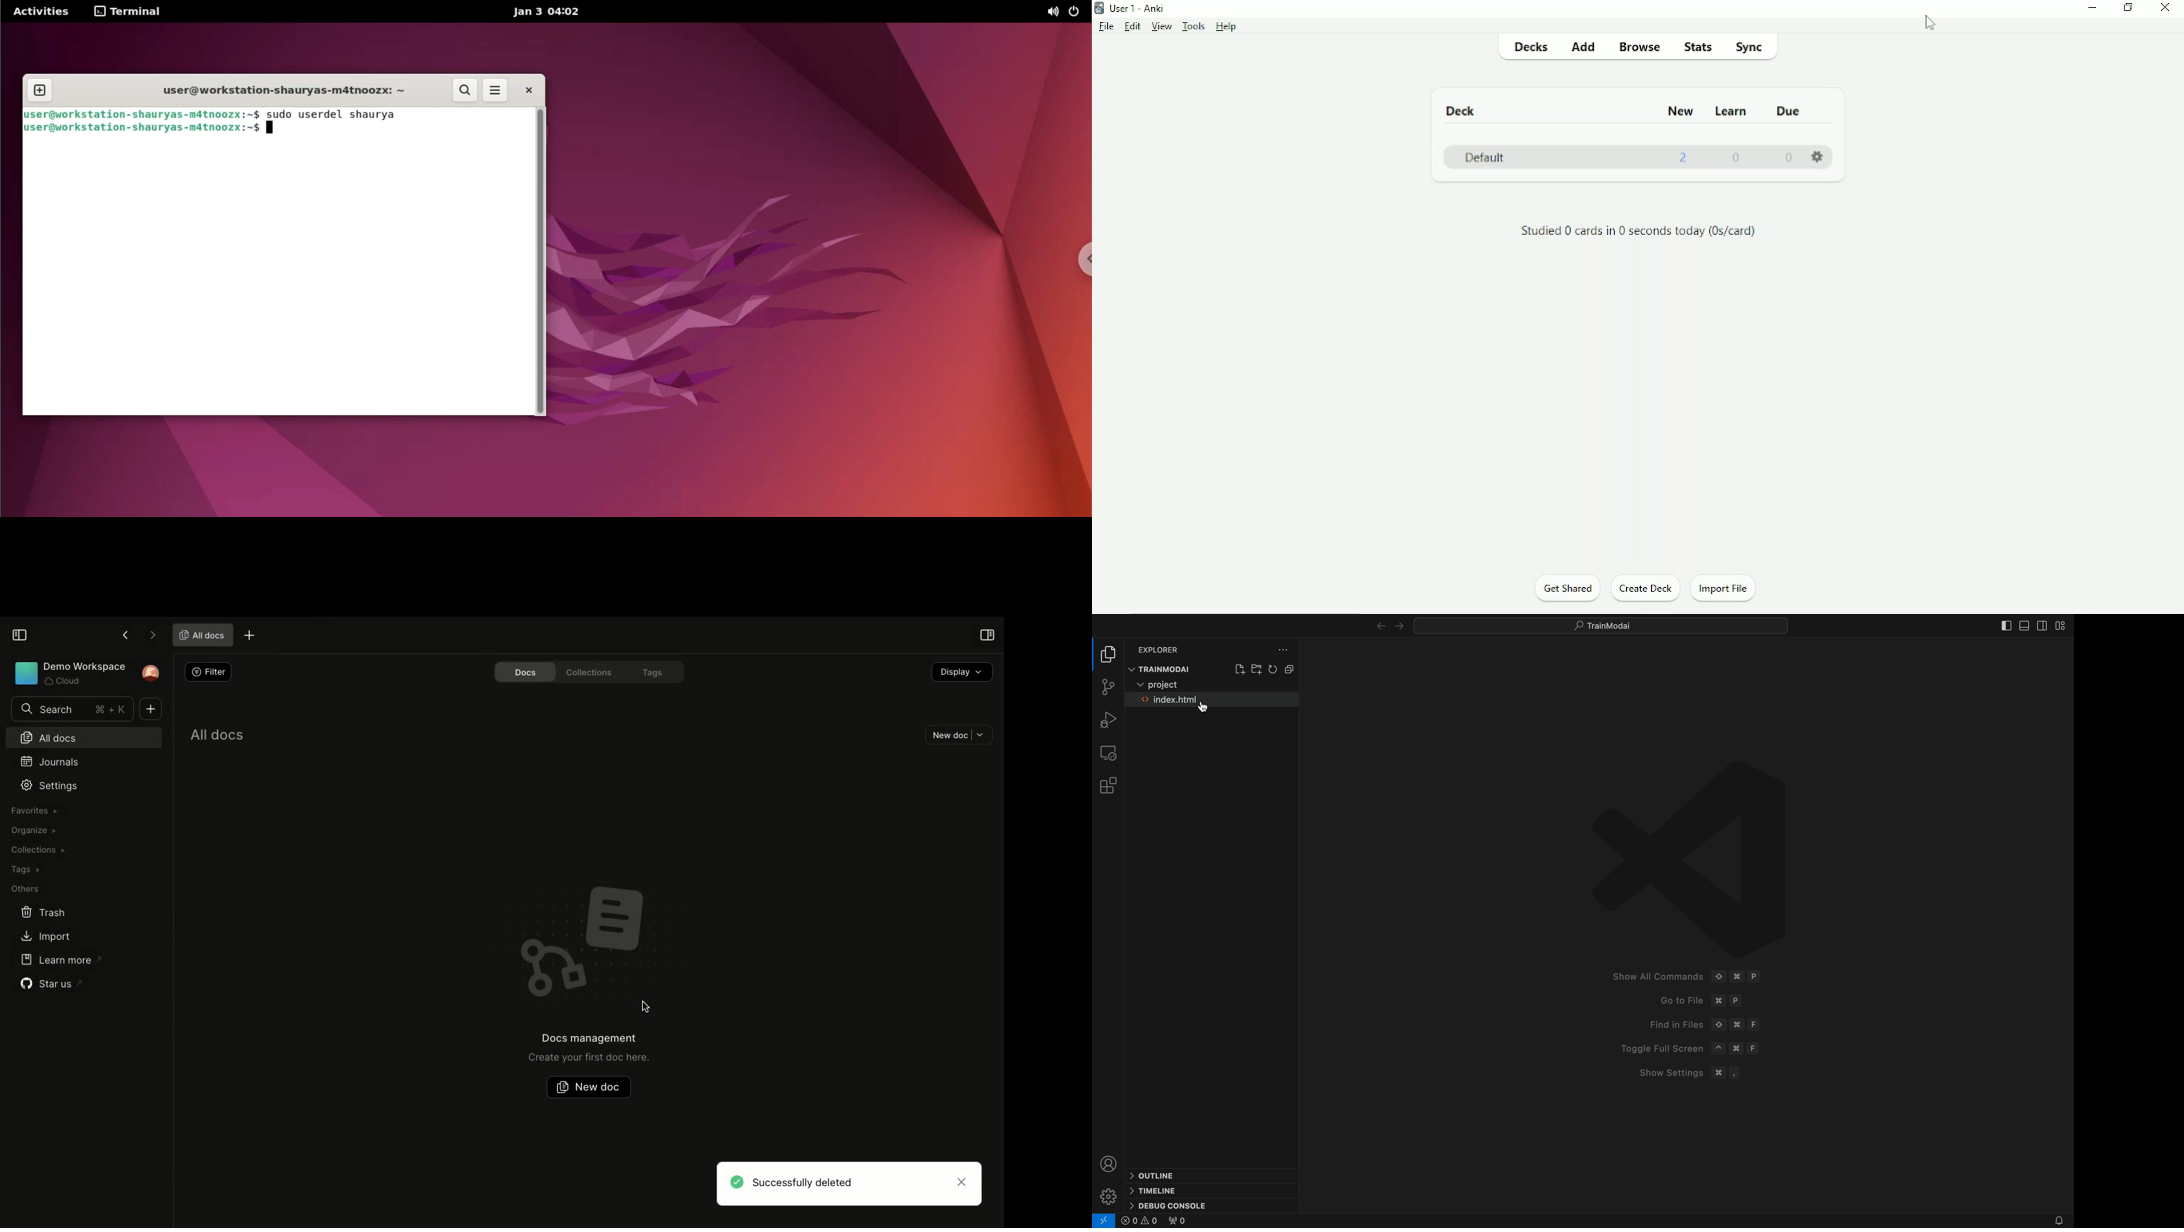  What do you see at coordinates (547, 11) in the screenshot?
I see `Jan 3 04:02` at bounding box center [547, 11].